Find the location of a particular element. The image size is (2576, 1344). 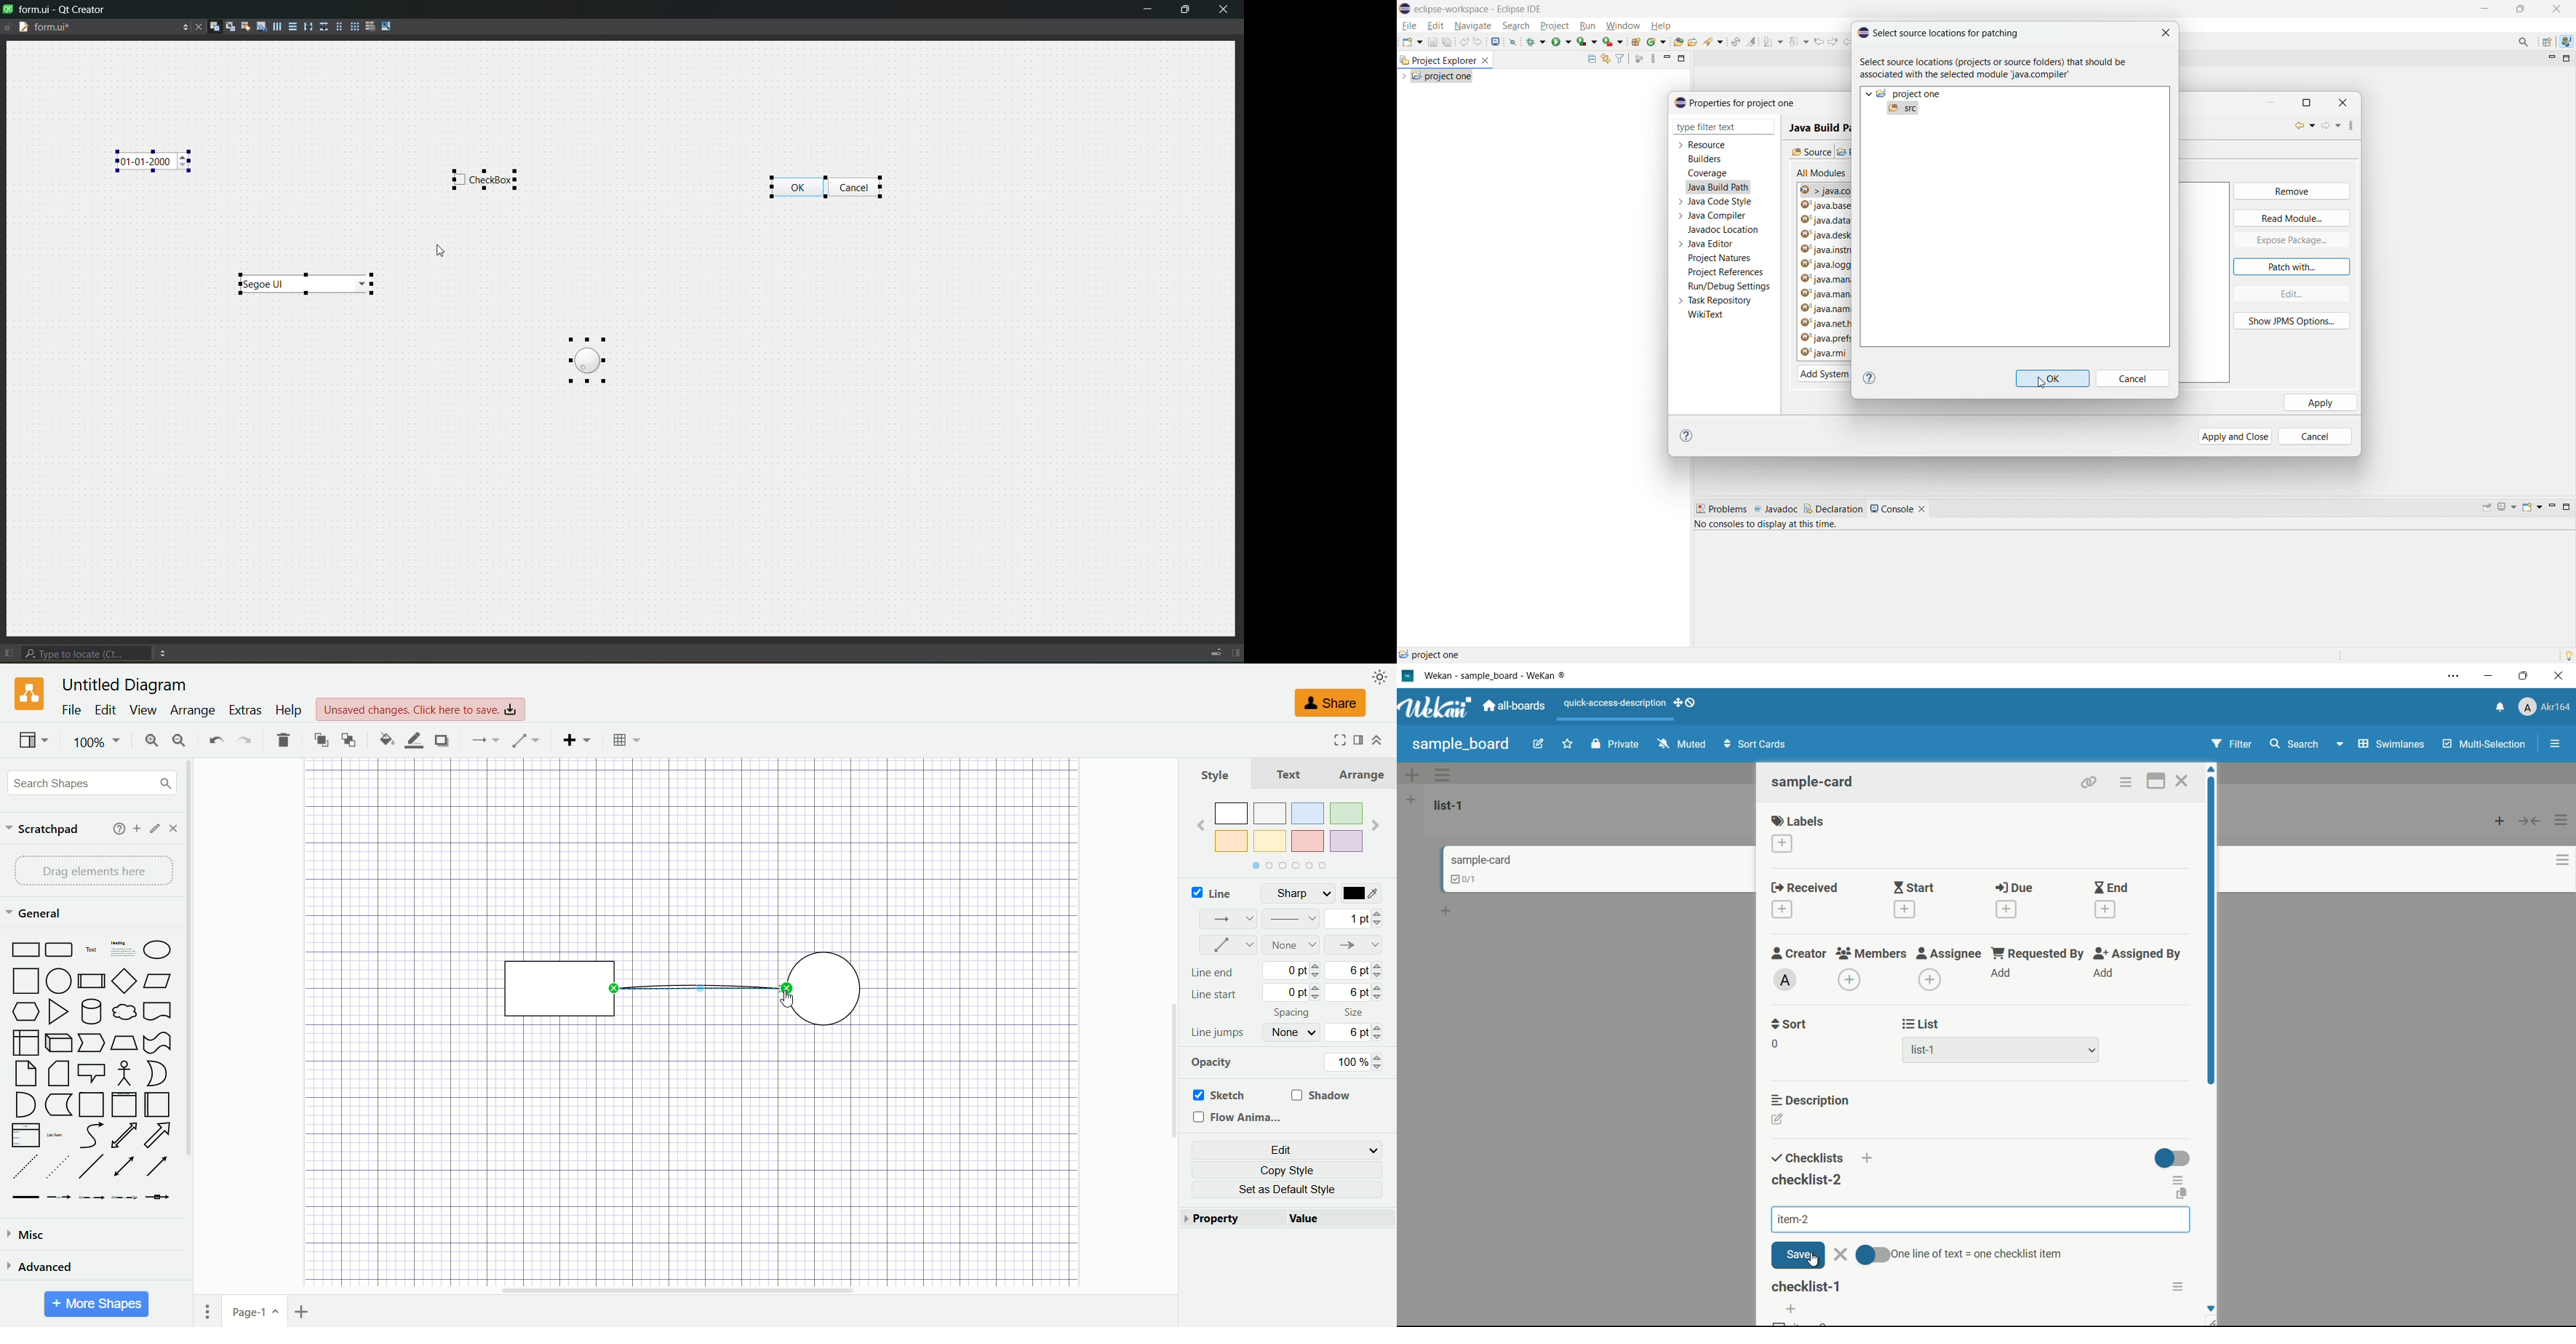

view previous location is located at coordinates (1819, 41).